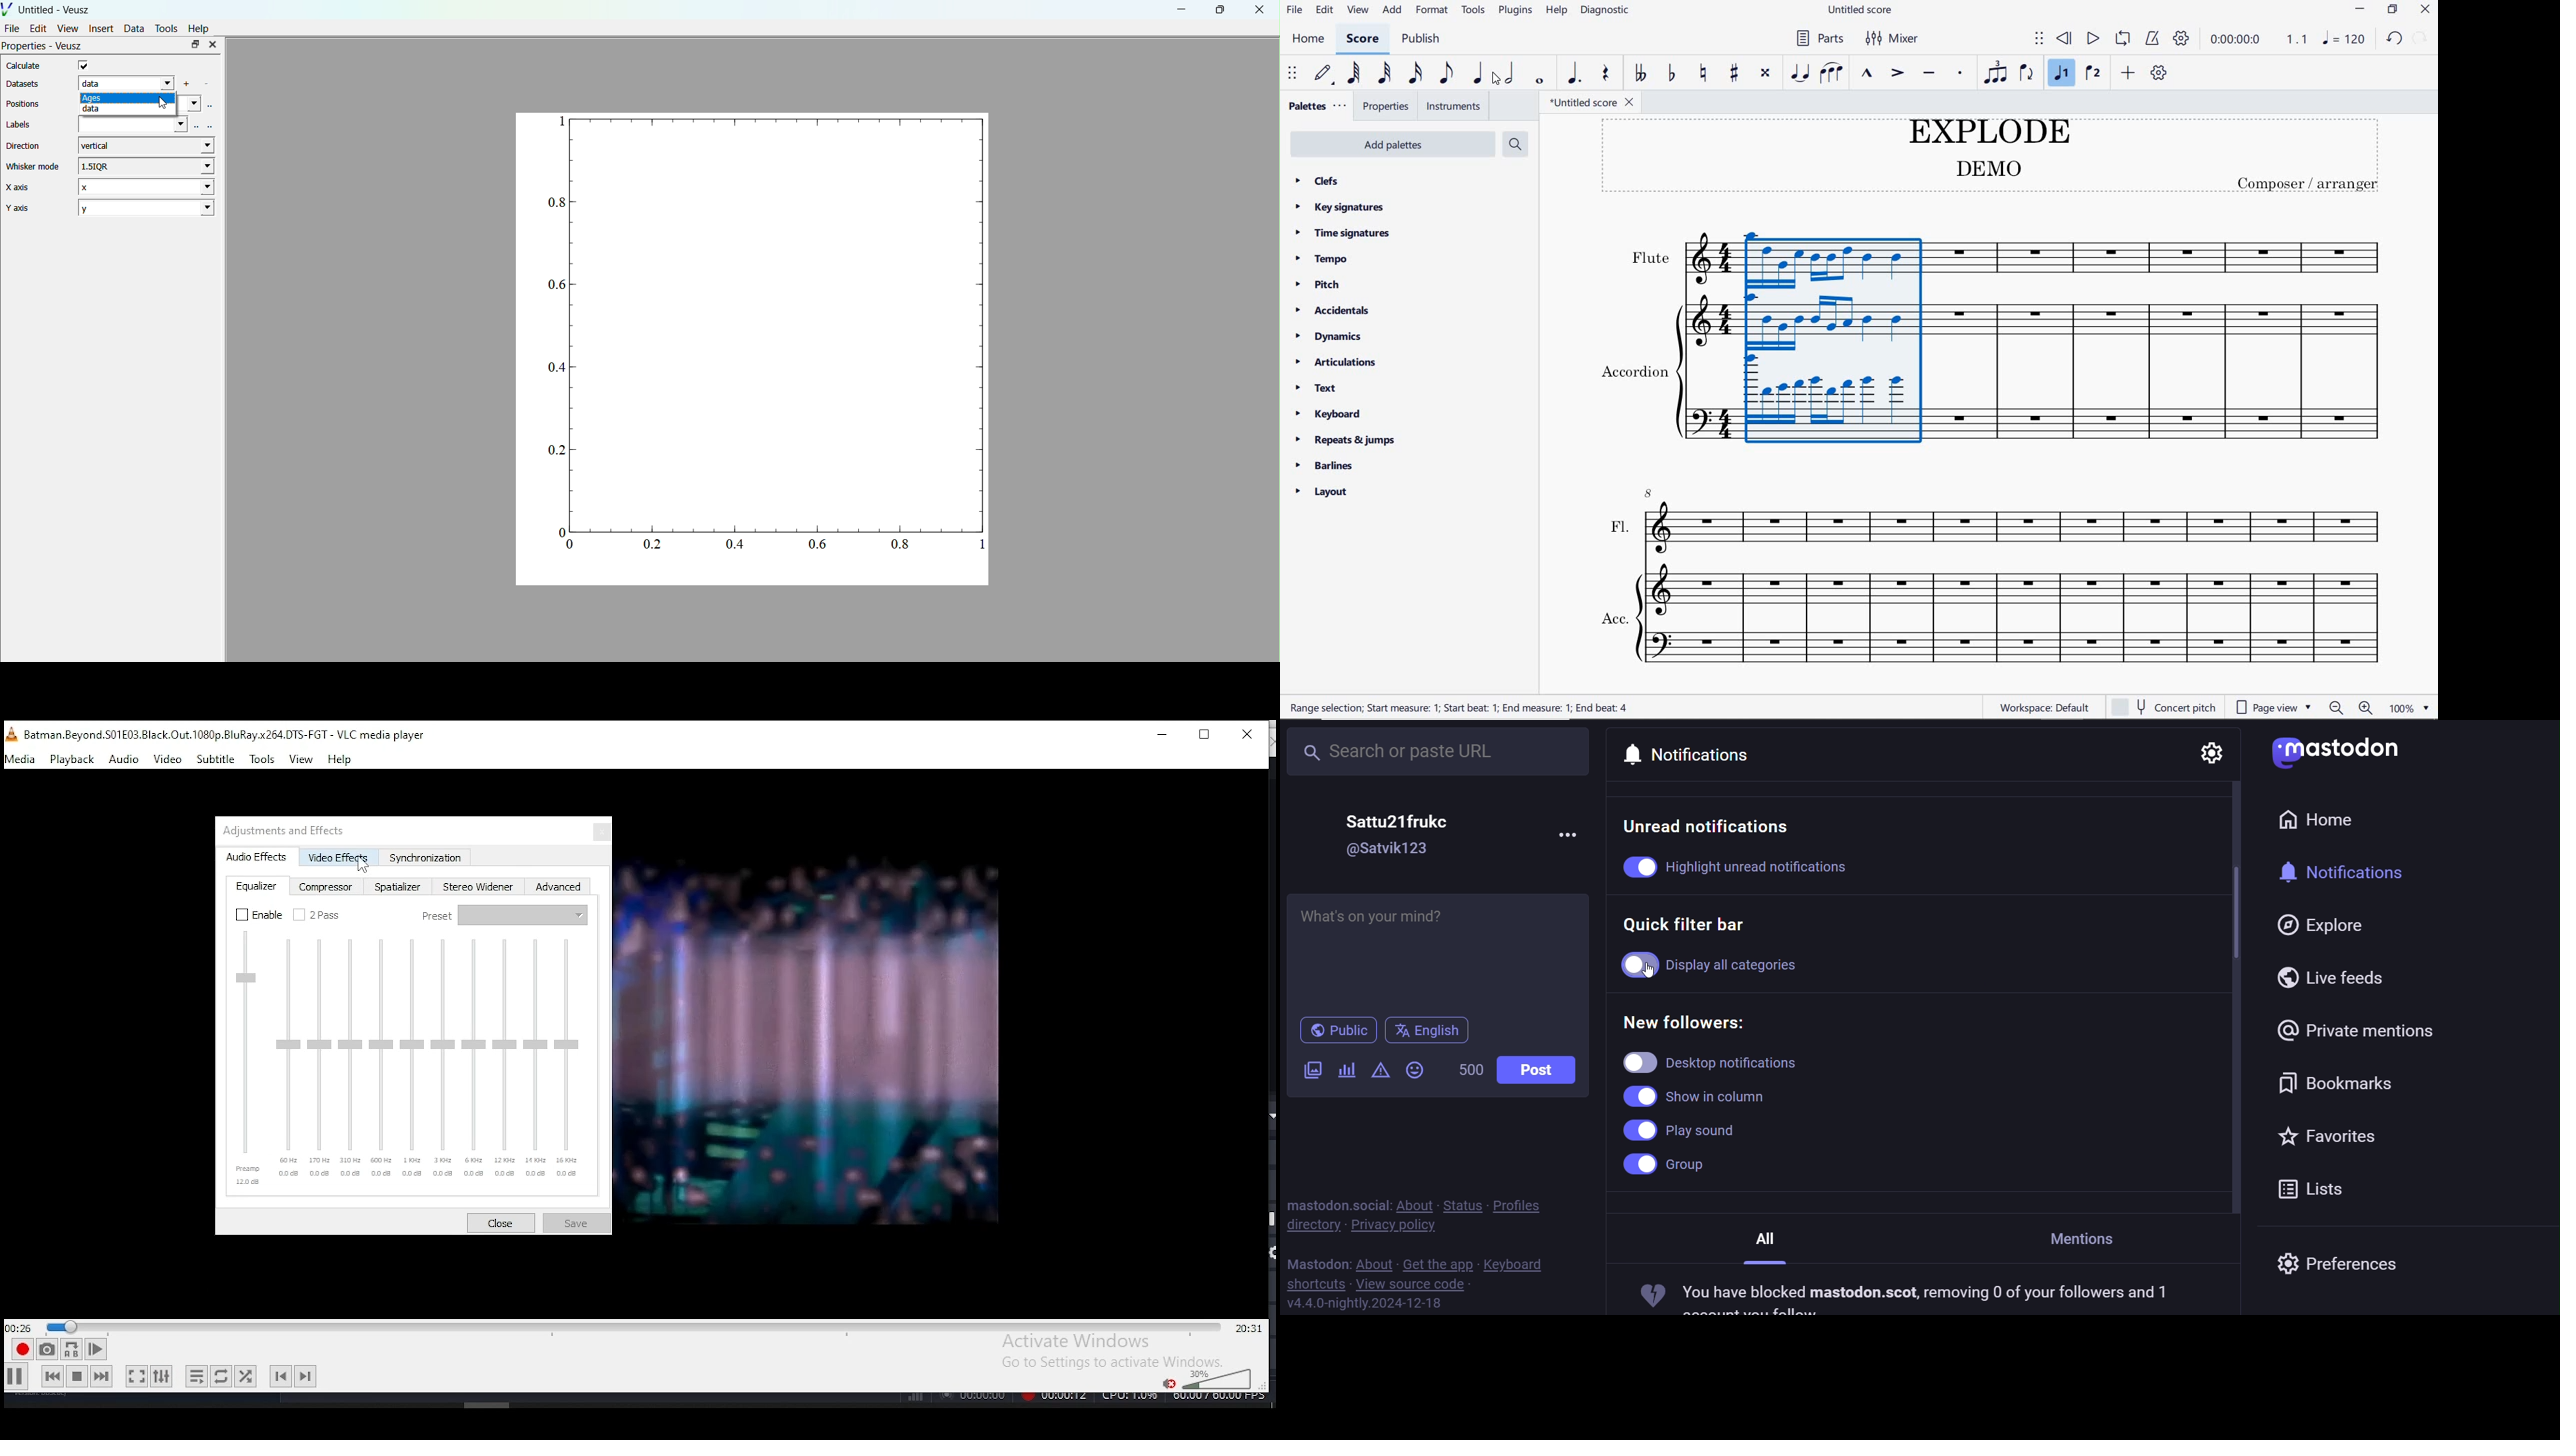 The width and height of the screenshot is (2576, 1456). Describe the element at coordinates (1216, 1378) in the screenshot. I see `colume` at that location.